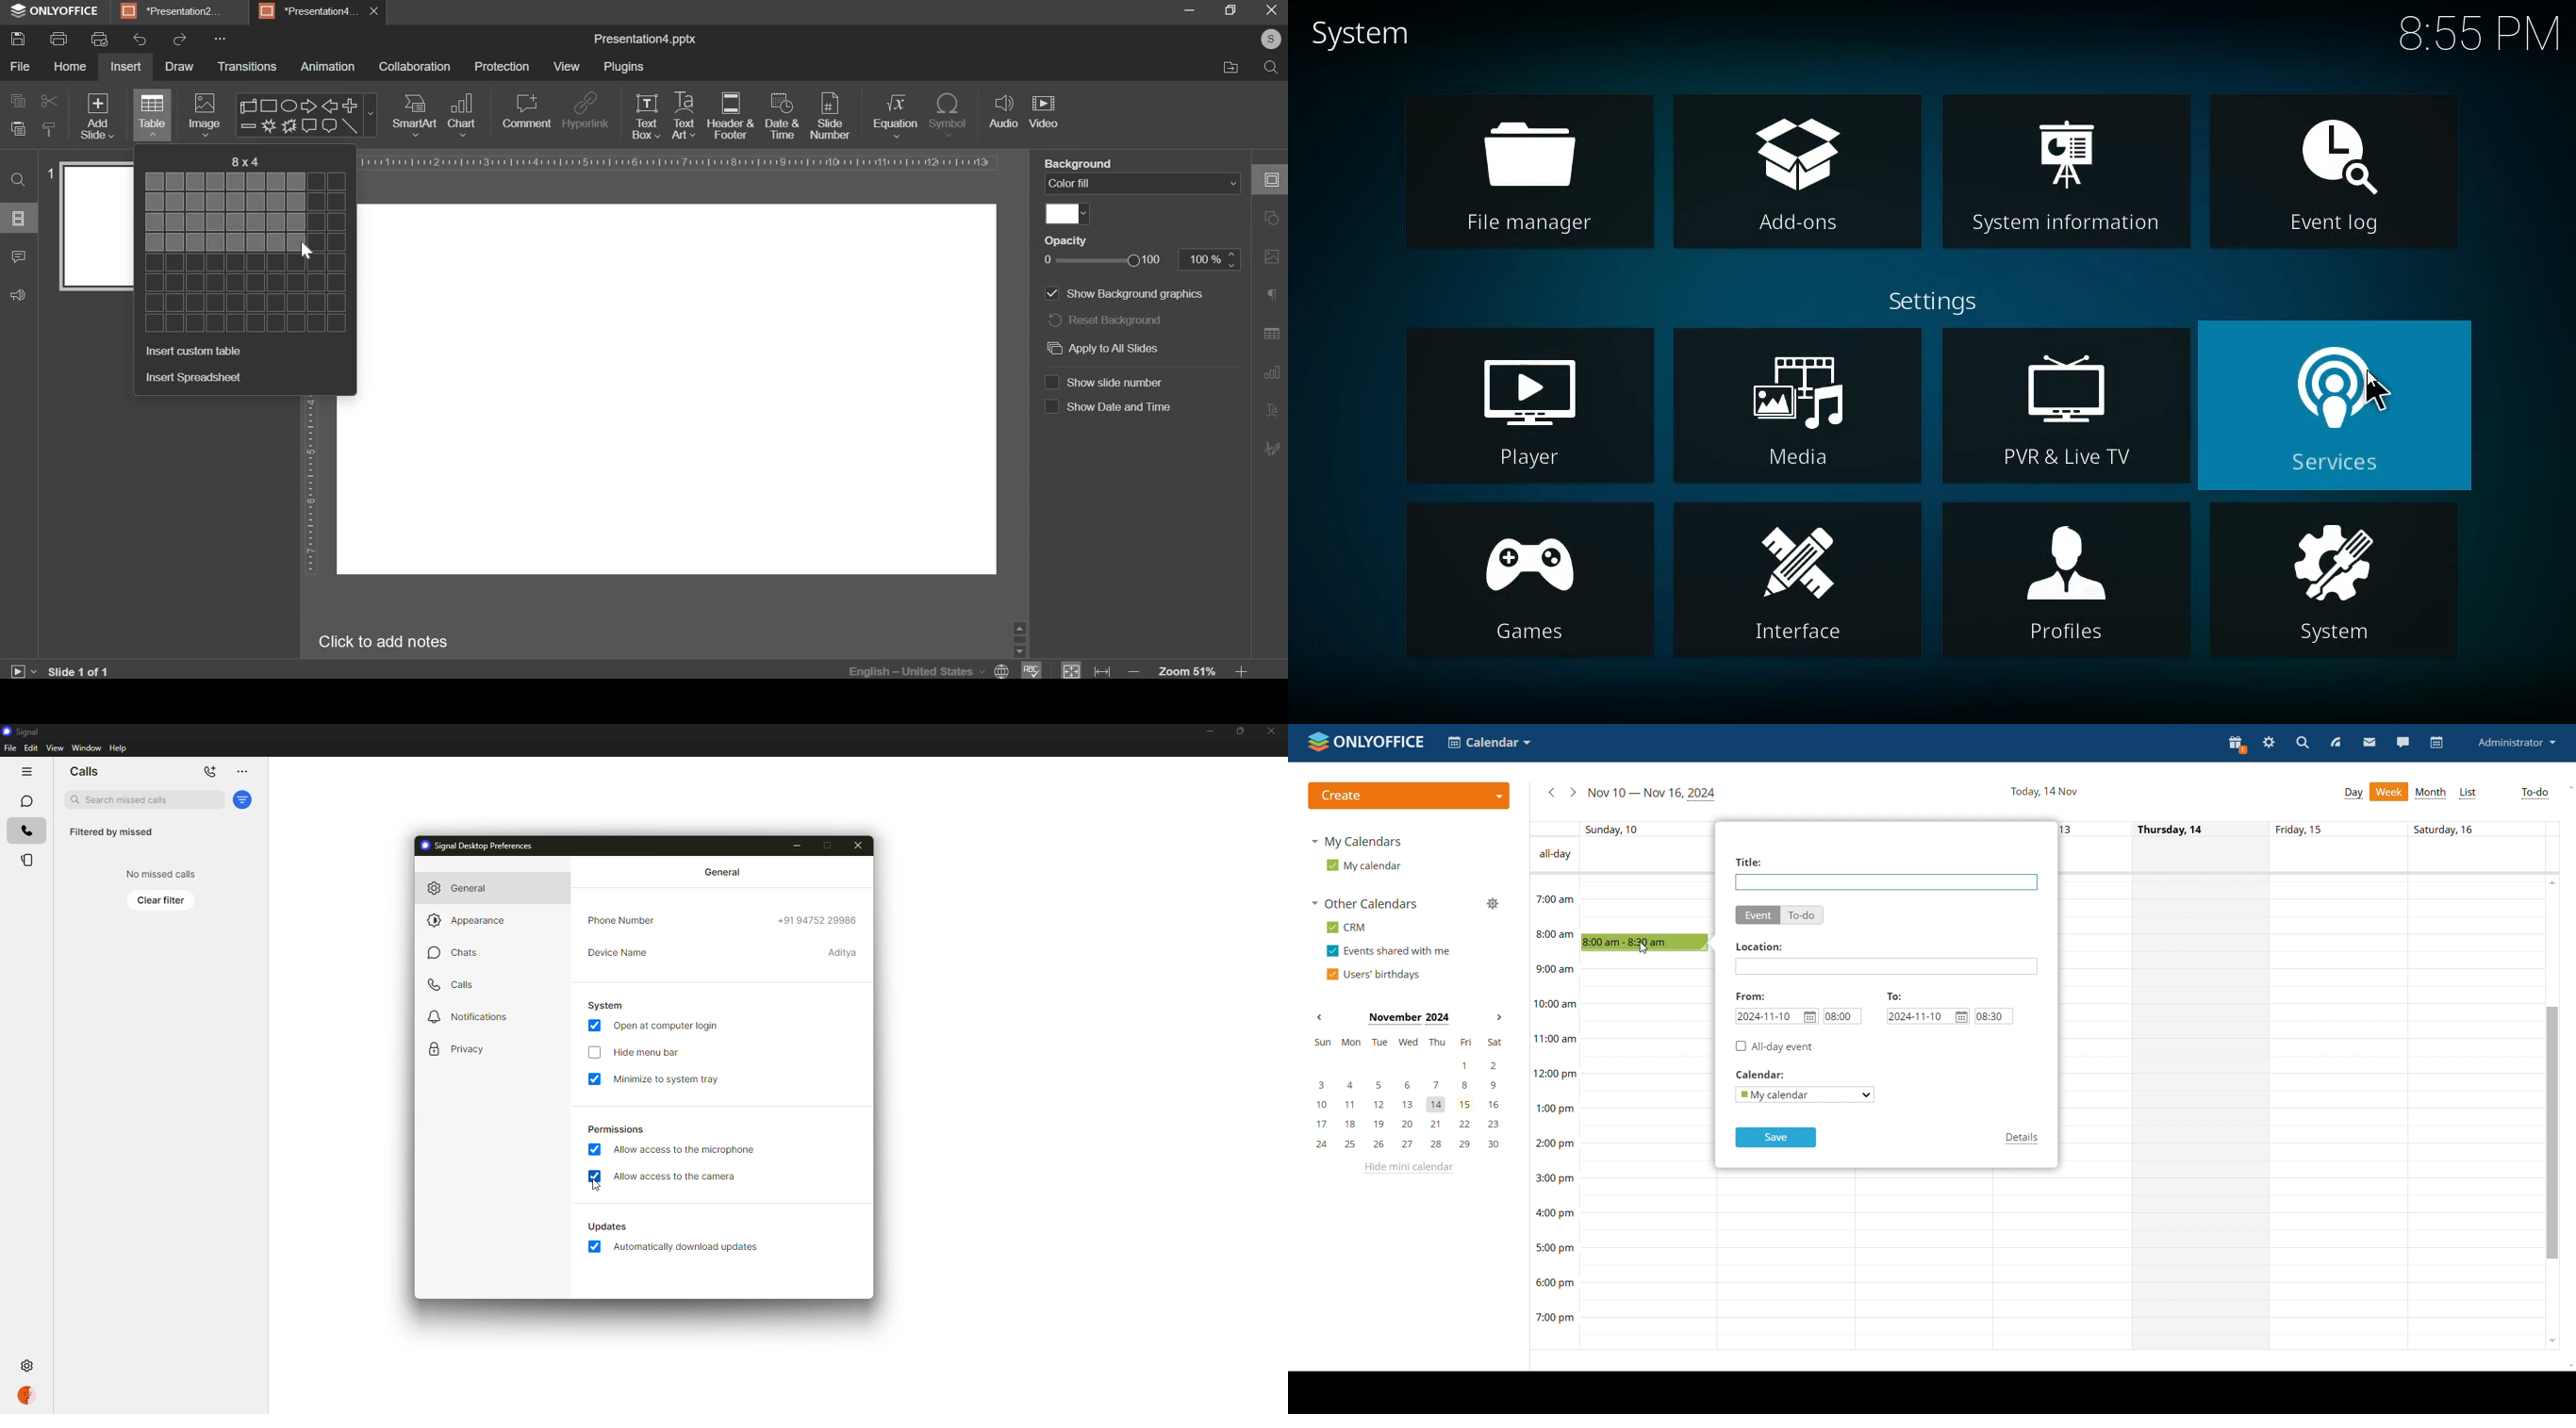 The image size is (2576, 1428). Describe the element at coordinates (618, 953) in the screenshot. I see `device name` at that location.